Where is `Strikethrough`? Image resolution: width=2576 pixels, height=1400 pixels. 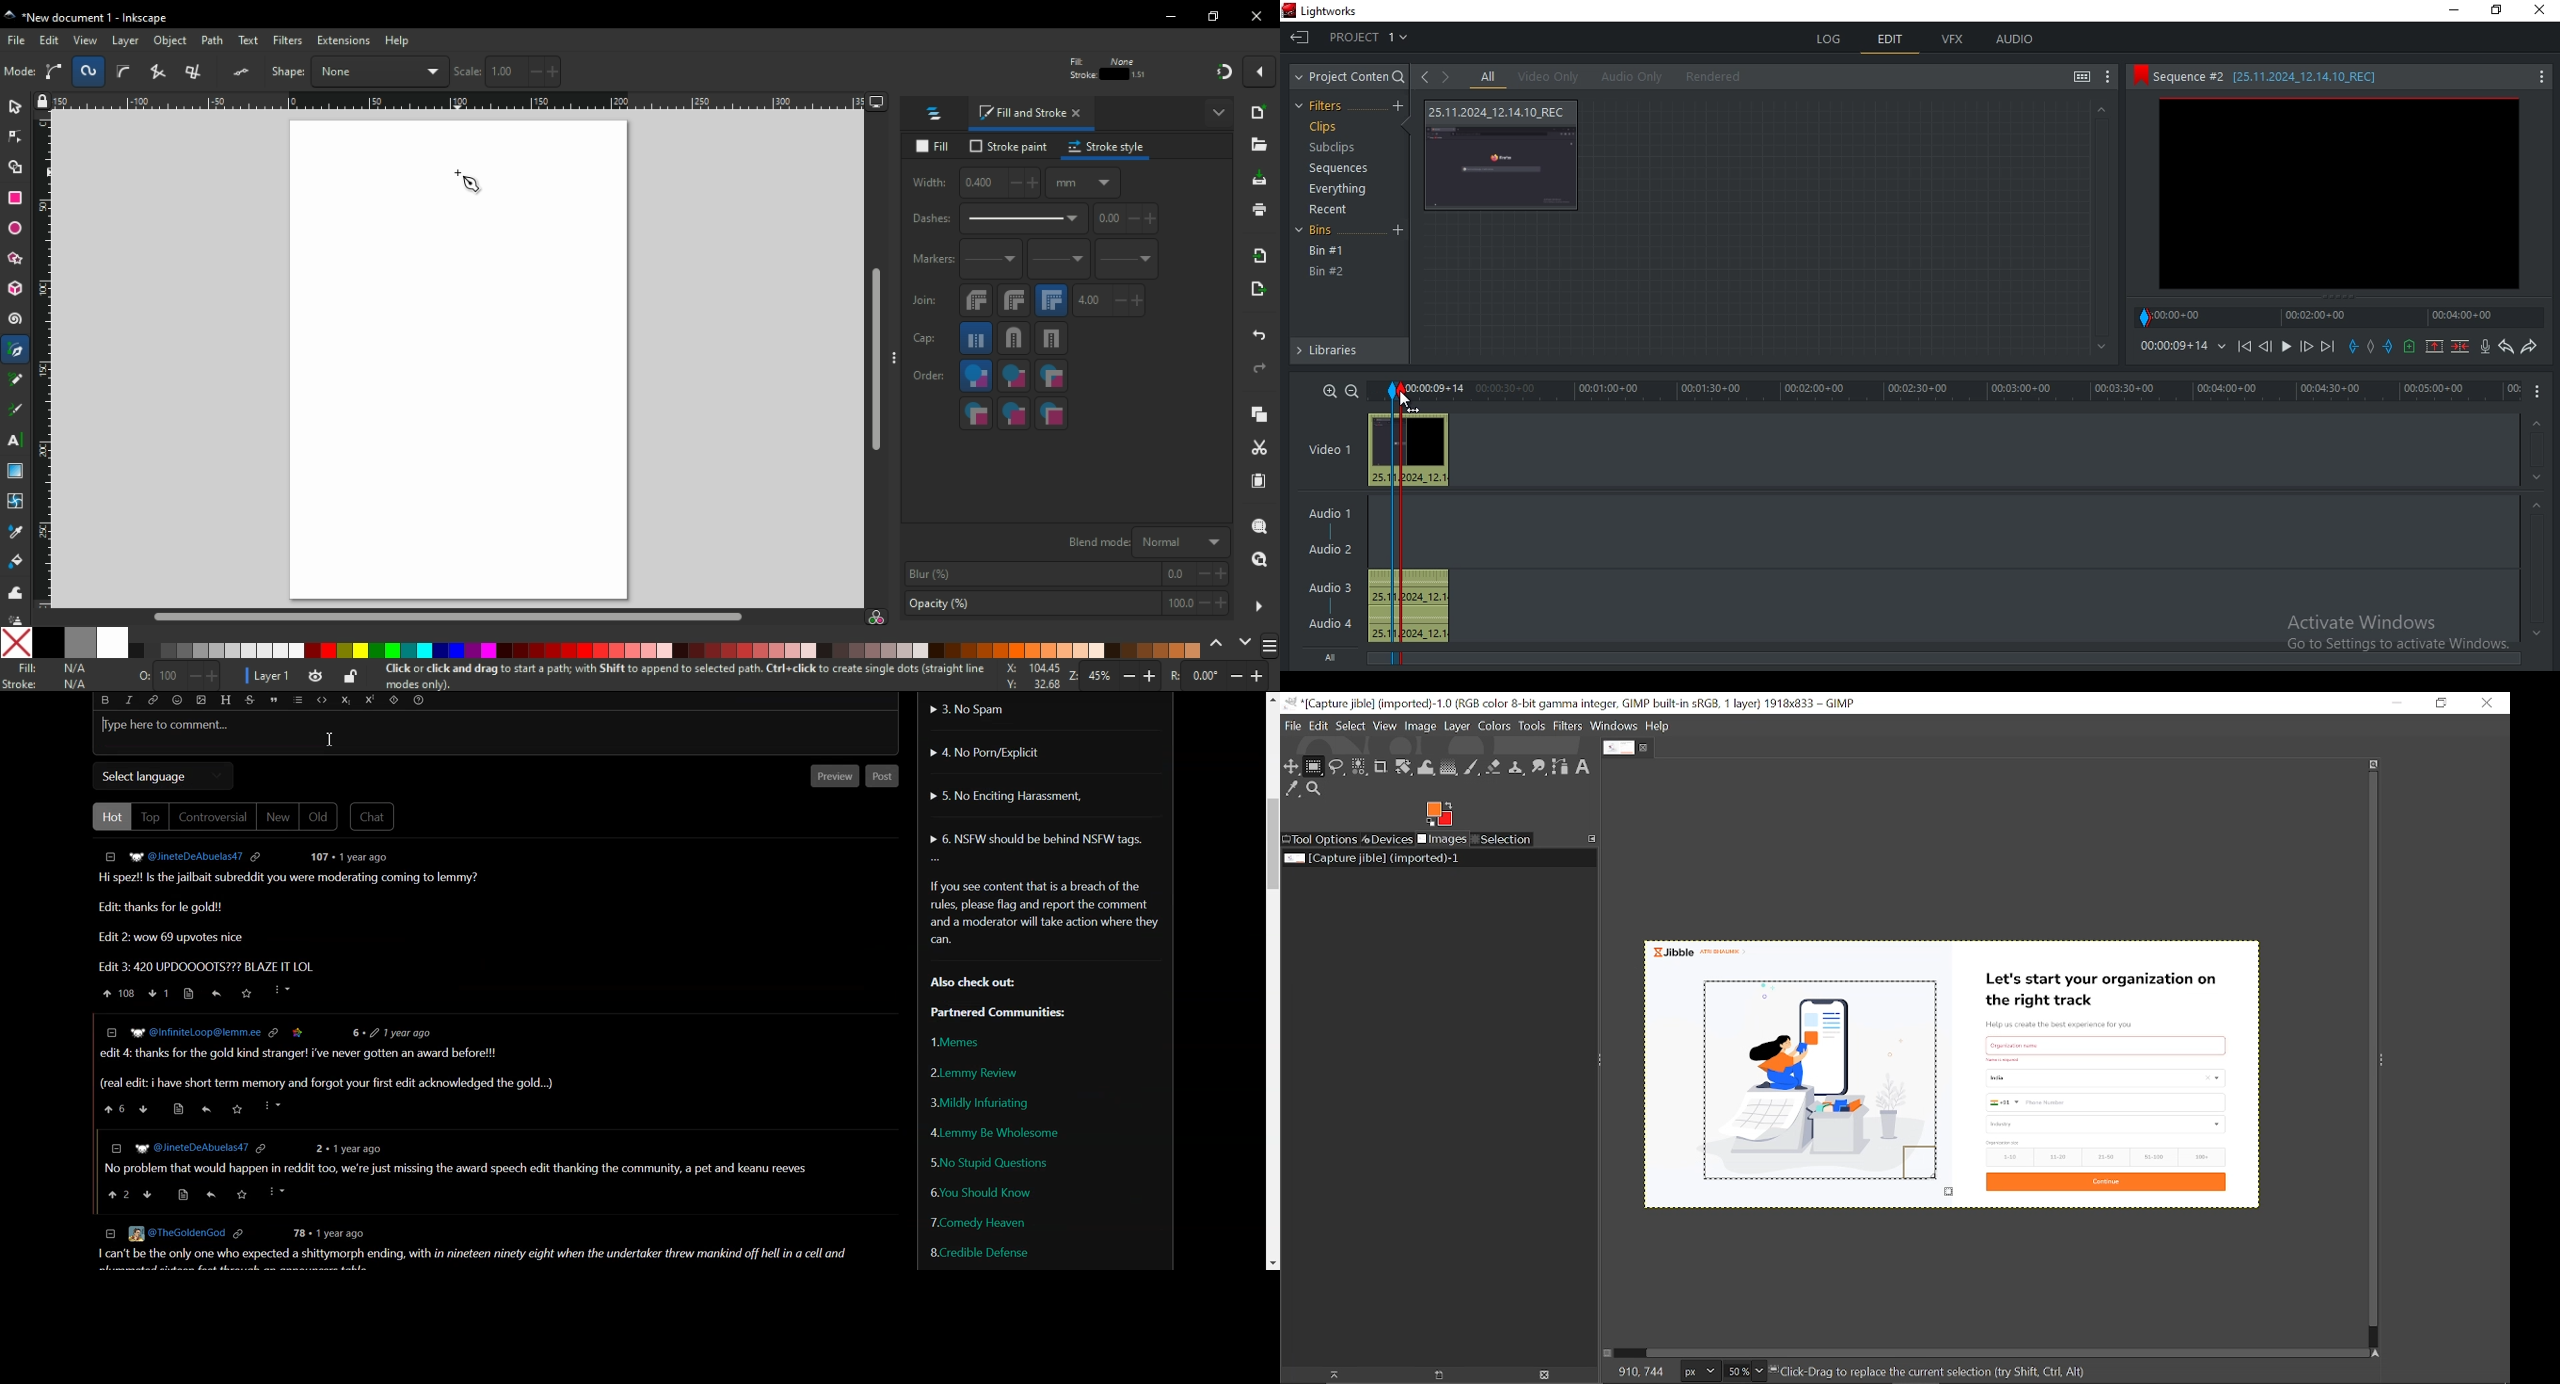 Strikethrough is located at coordinates (251, 700).